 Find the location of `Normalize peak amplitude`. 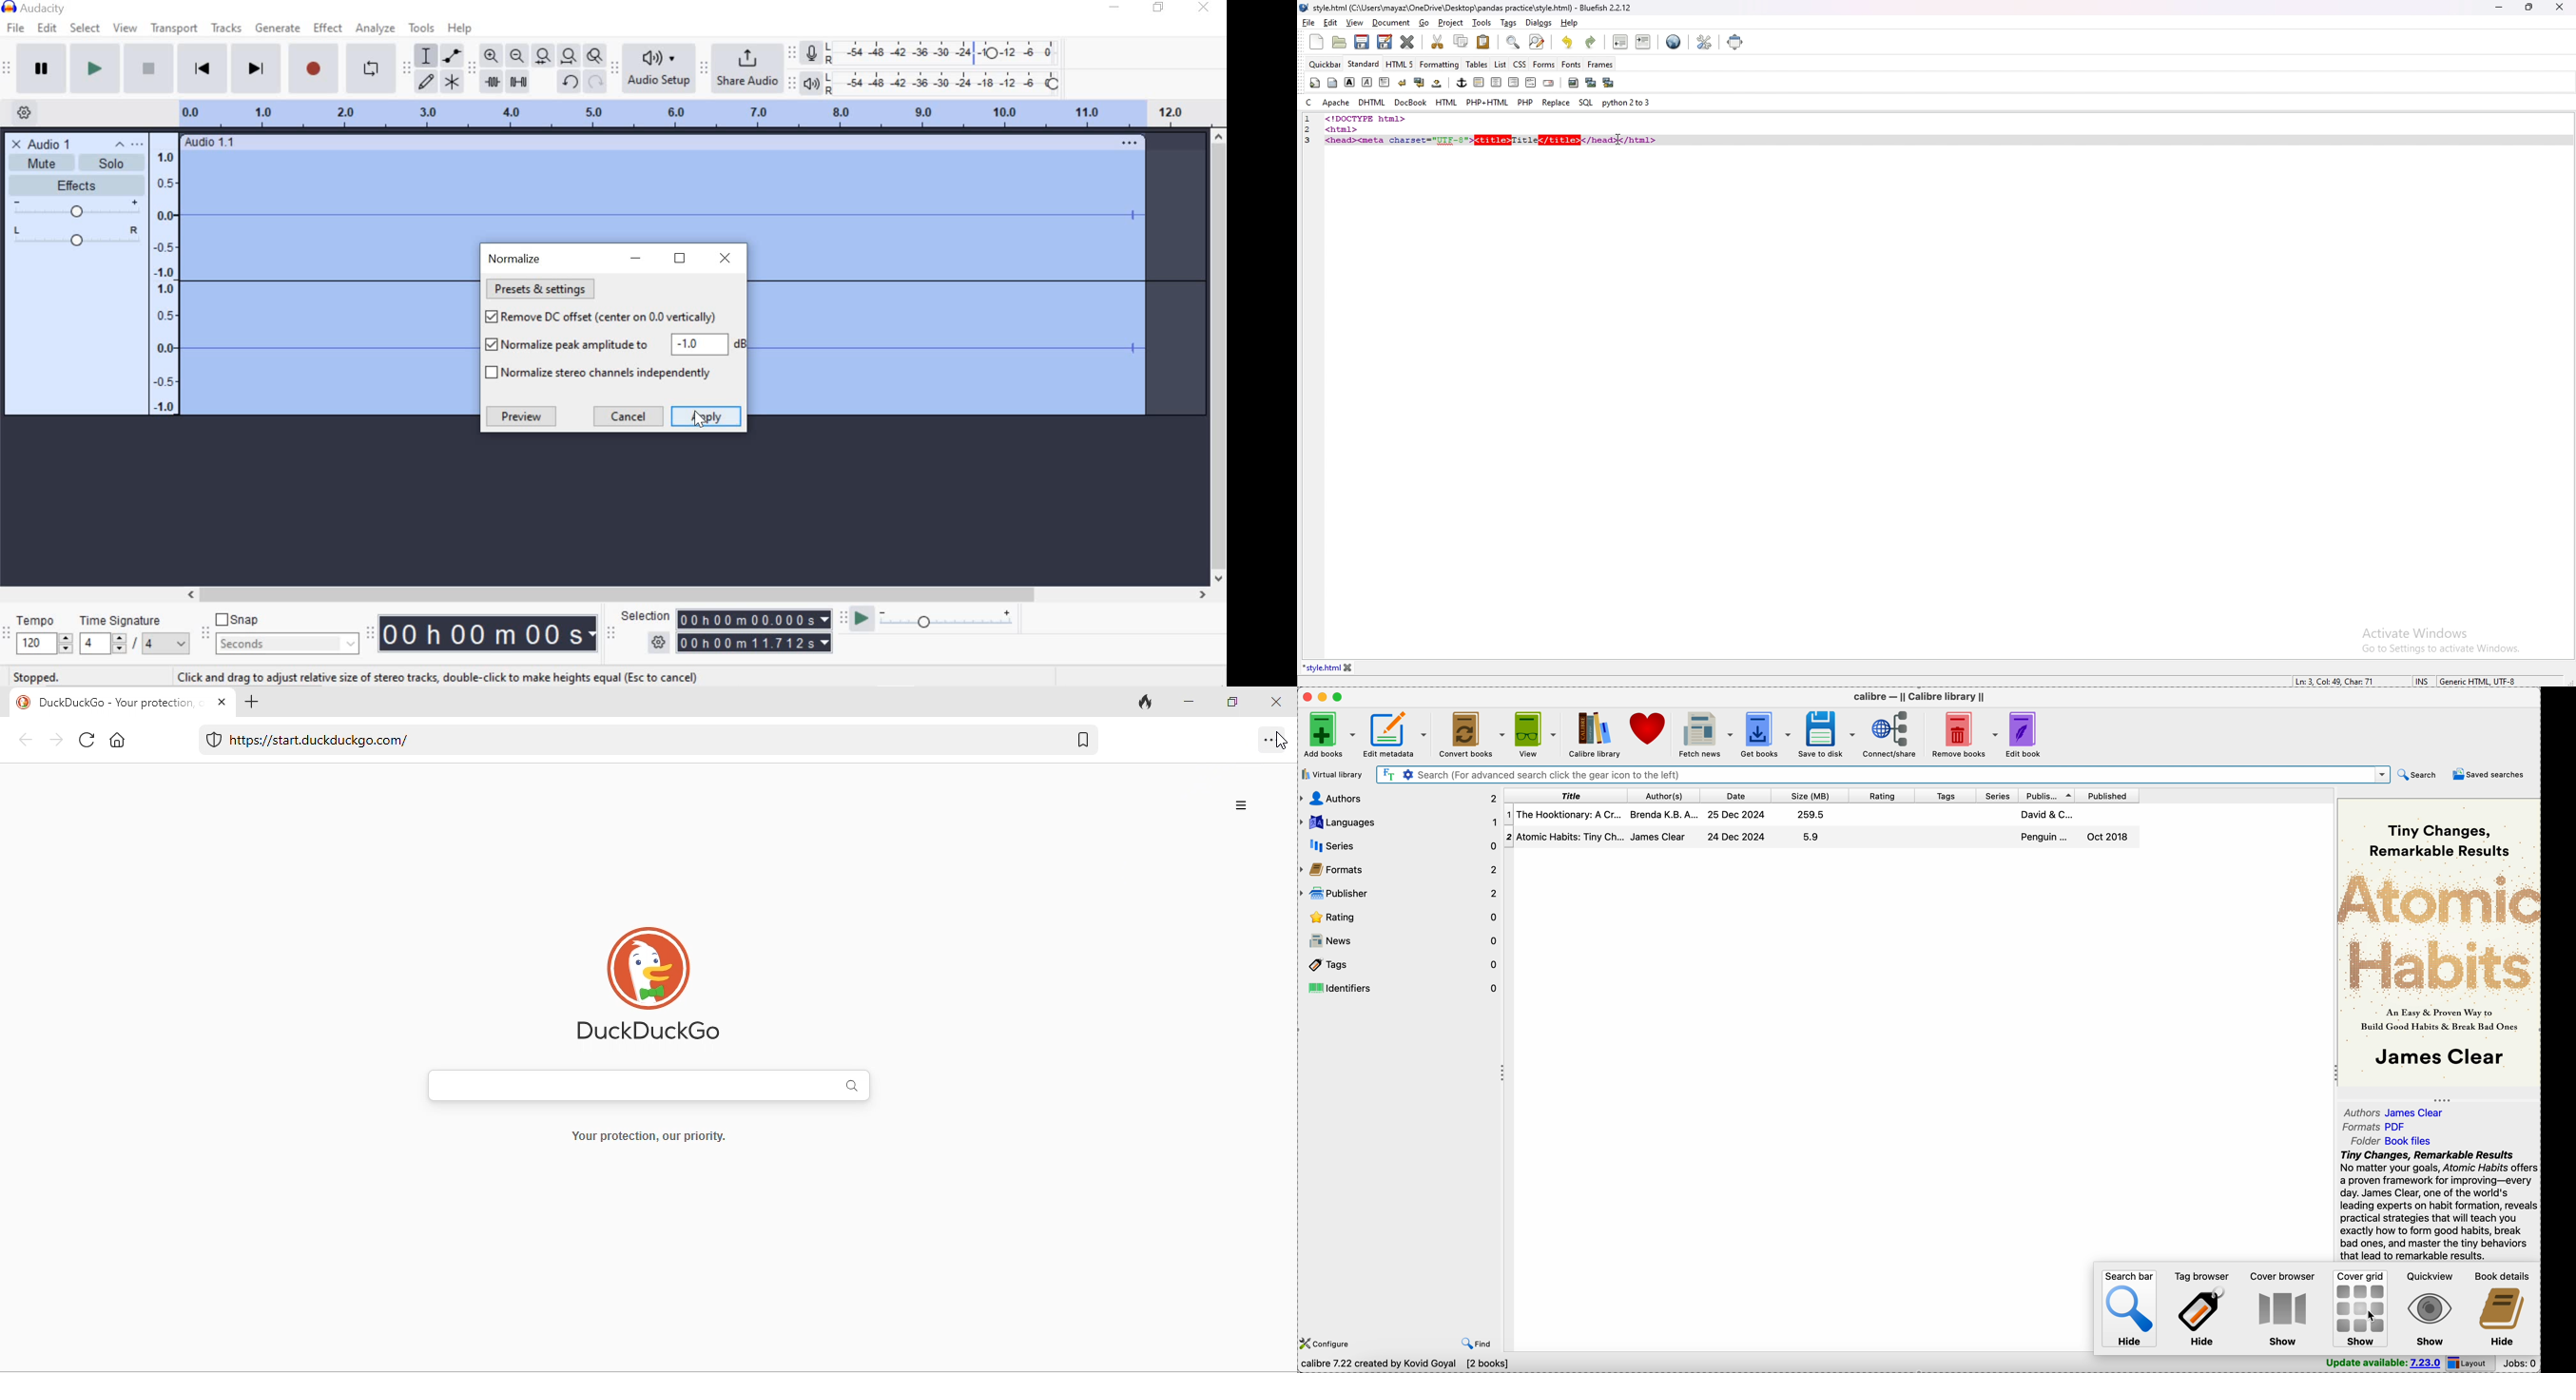

Normalize peak amplitude is located at coordinates (614, 345).